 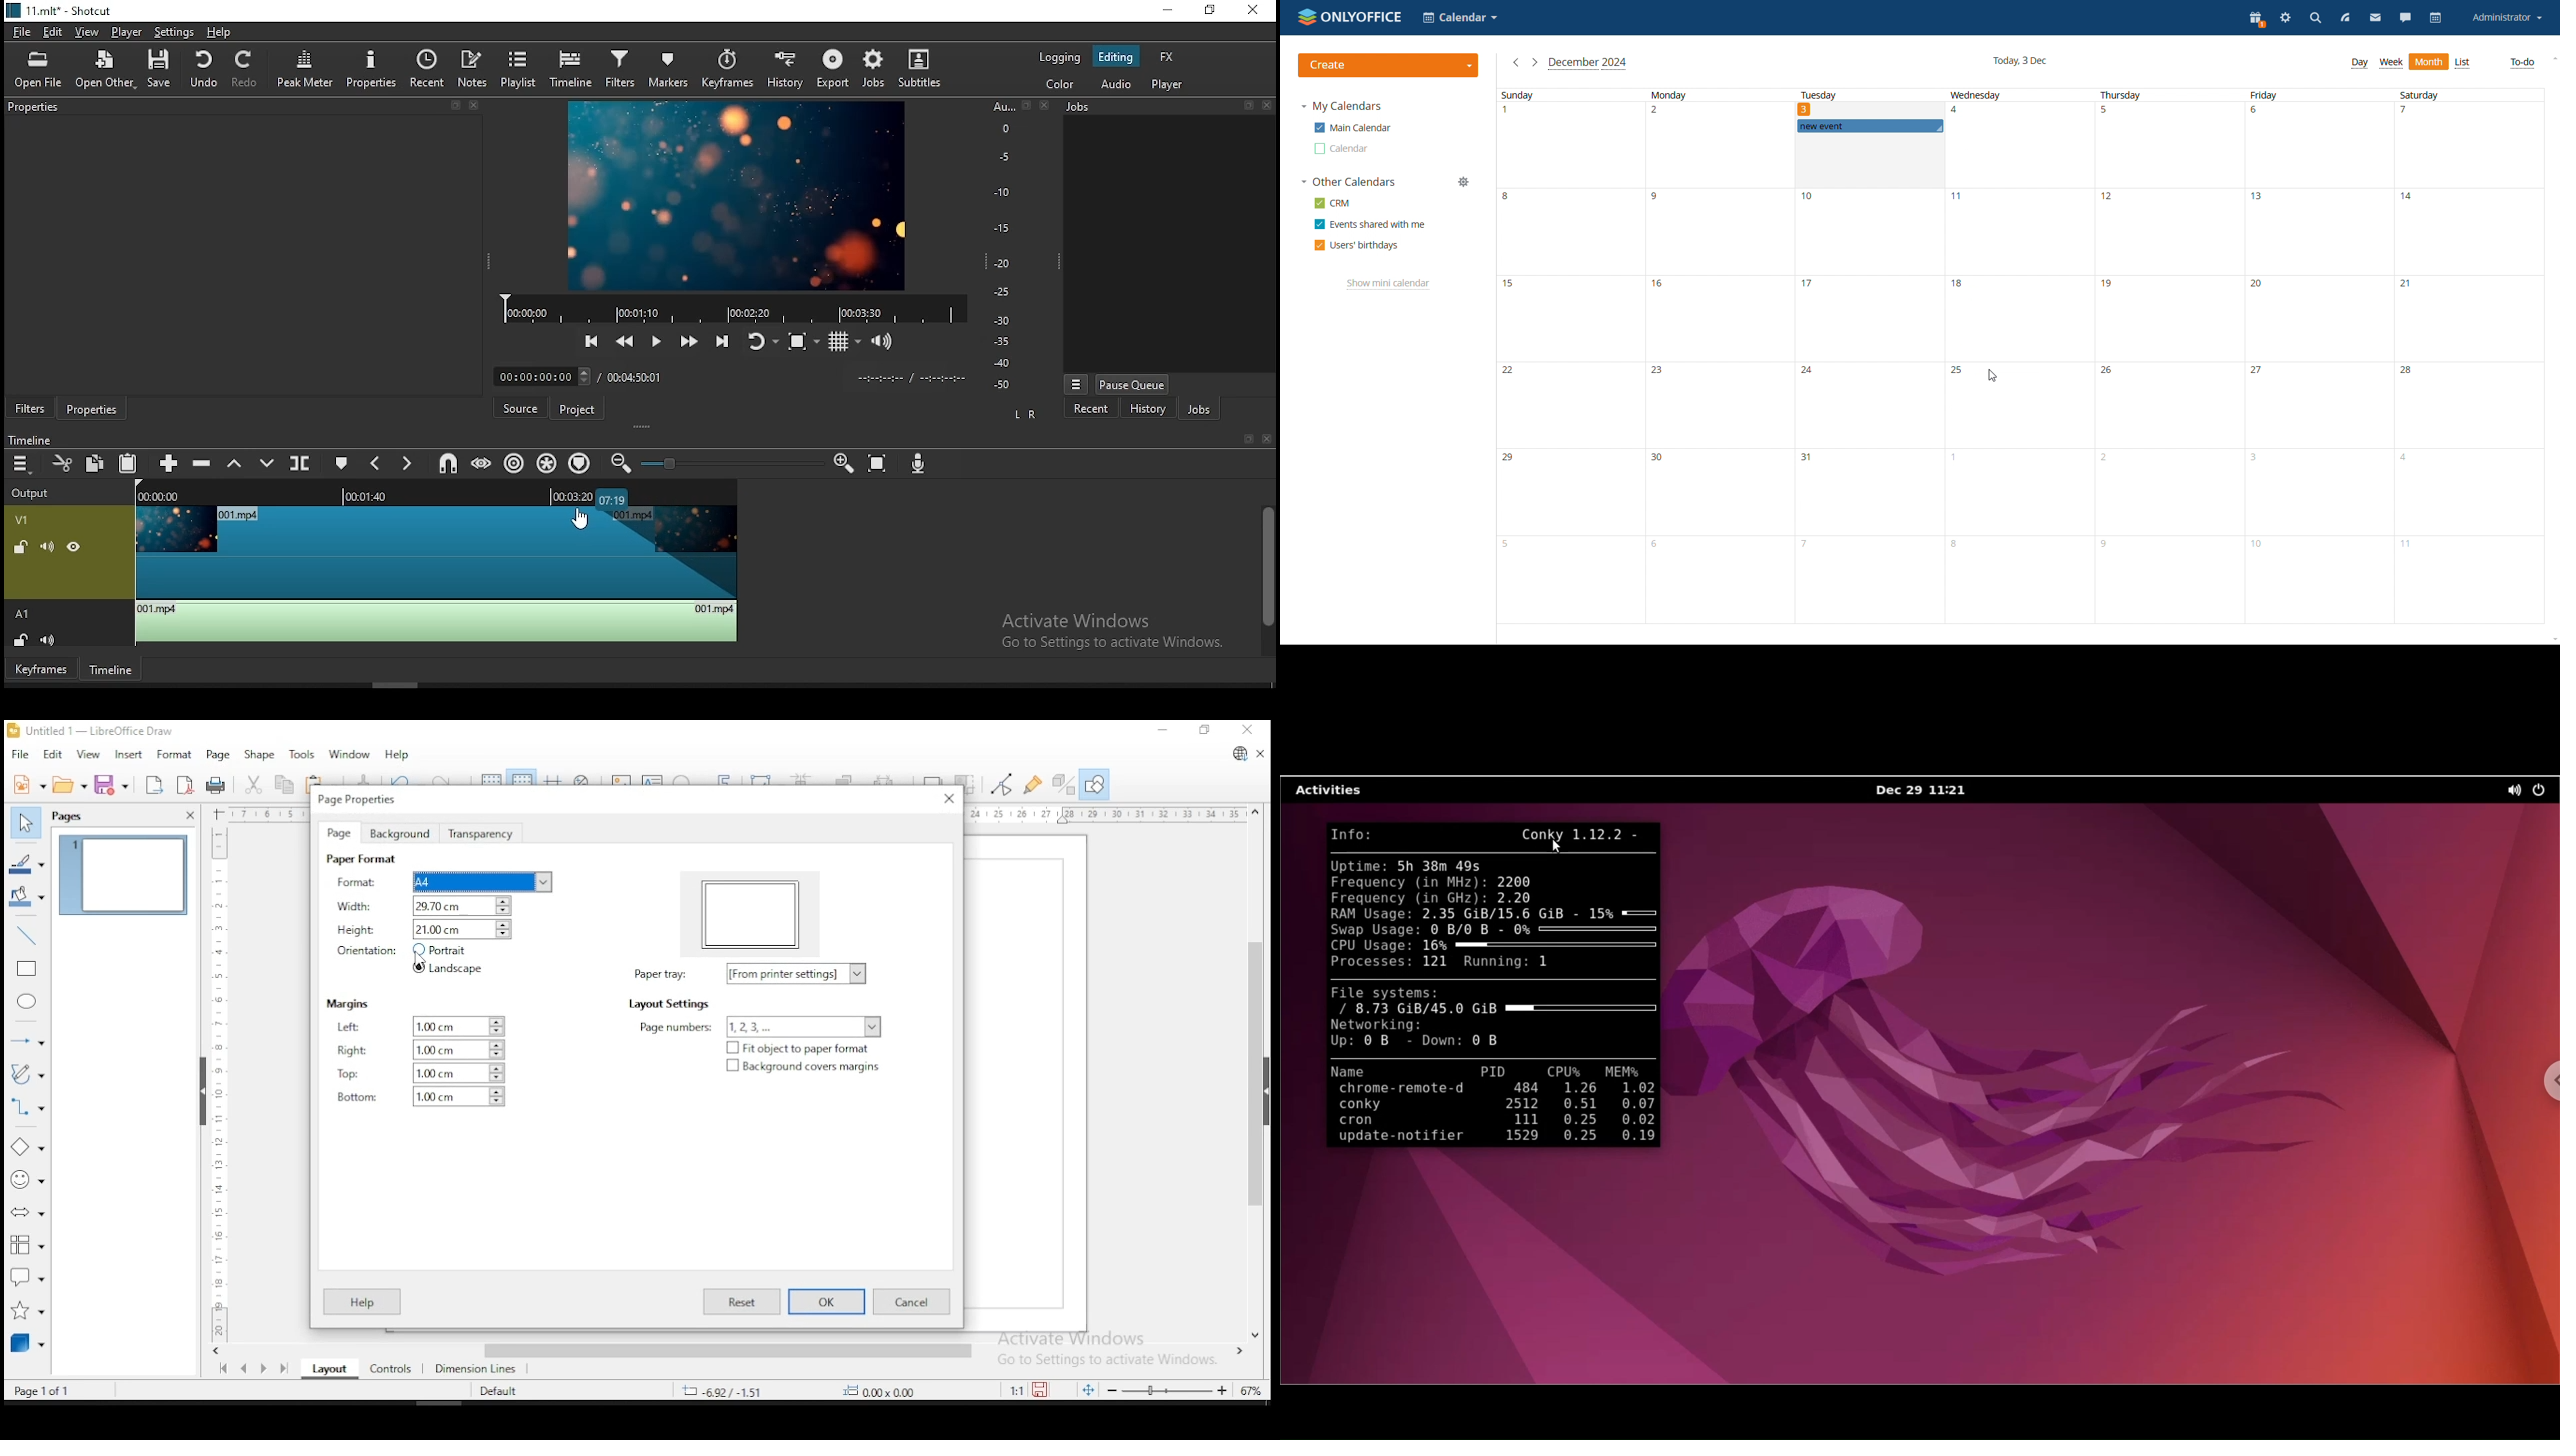 I want to click on view, so click(x=89, y=756).